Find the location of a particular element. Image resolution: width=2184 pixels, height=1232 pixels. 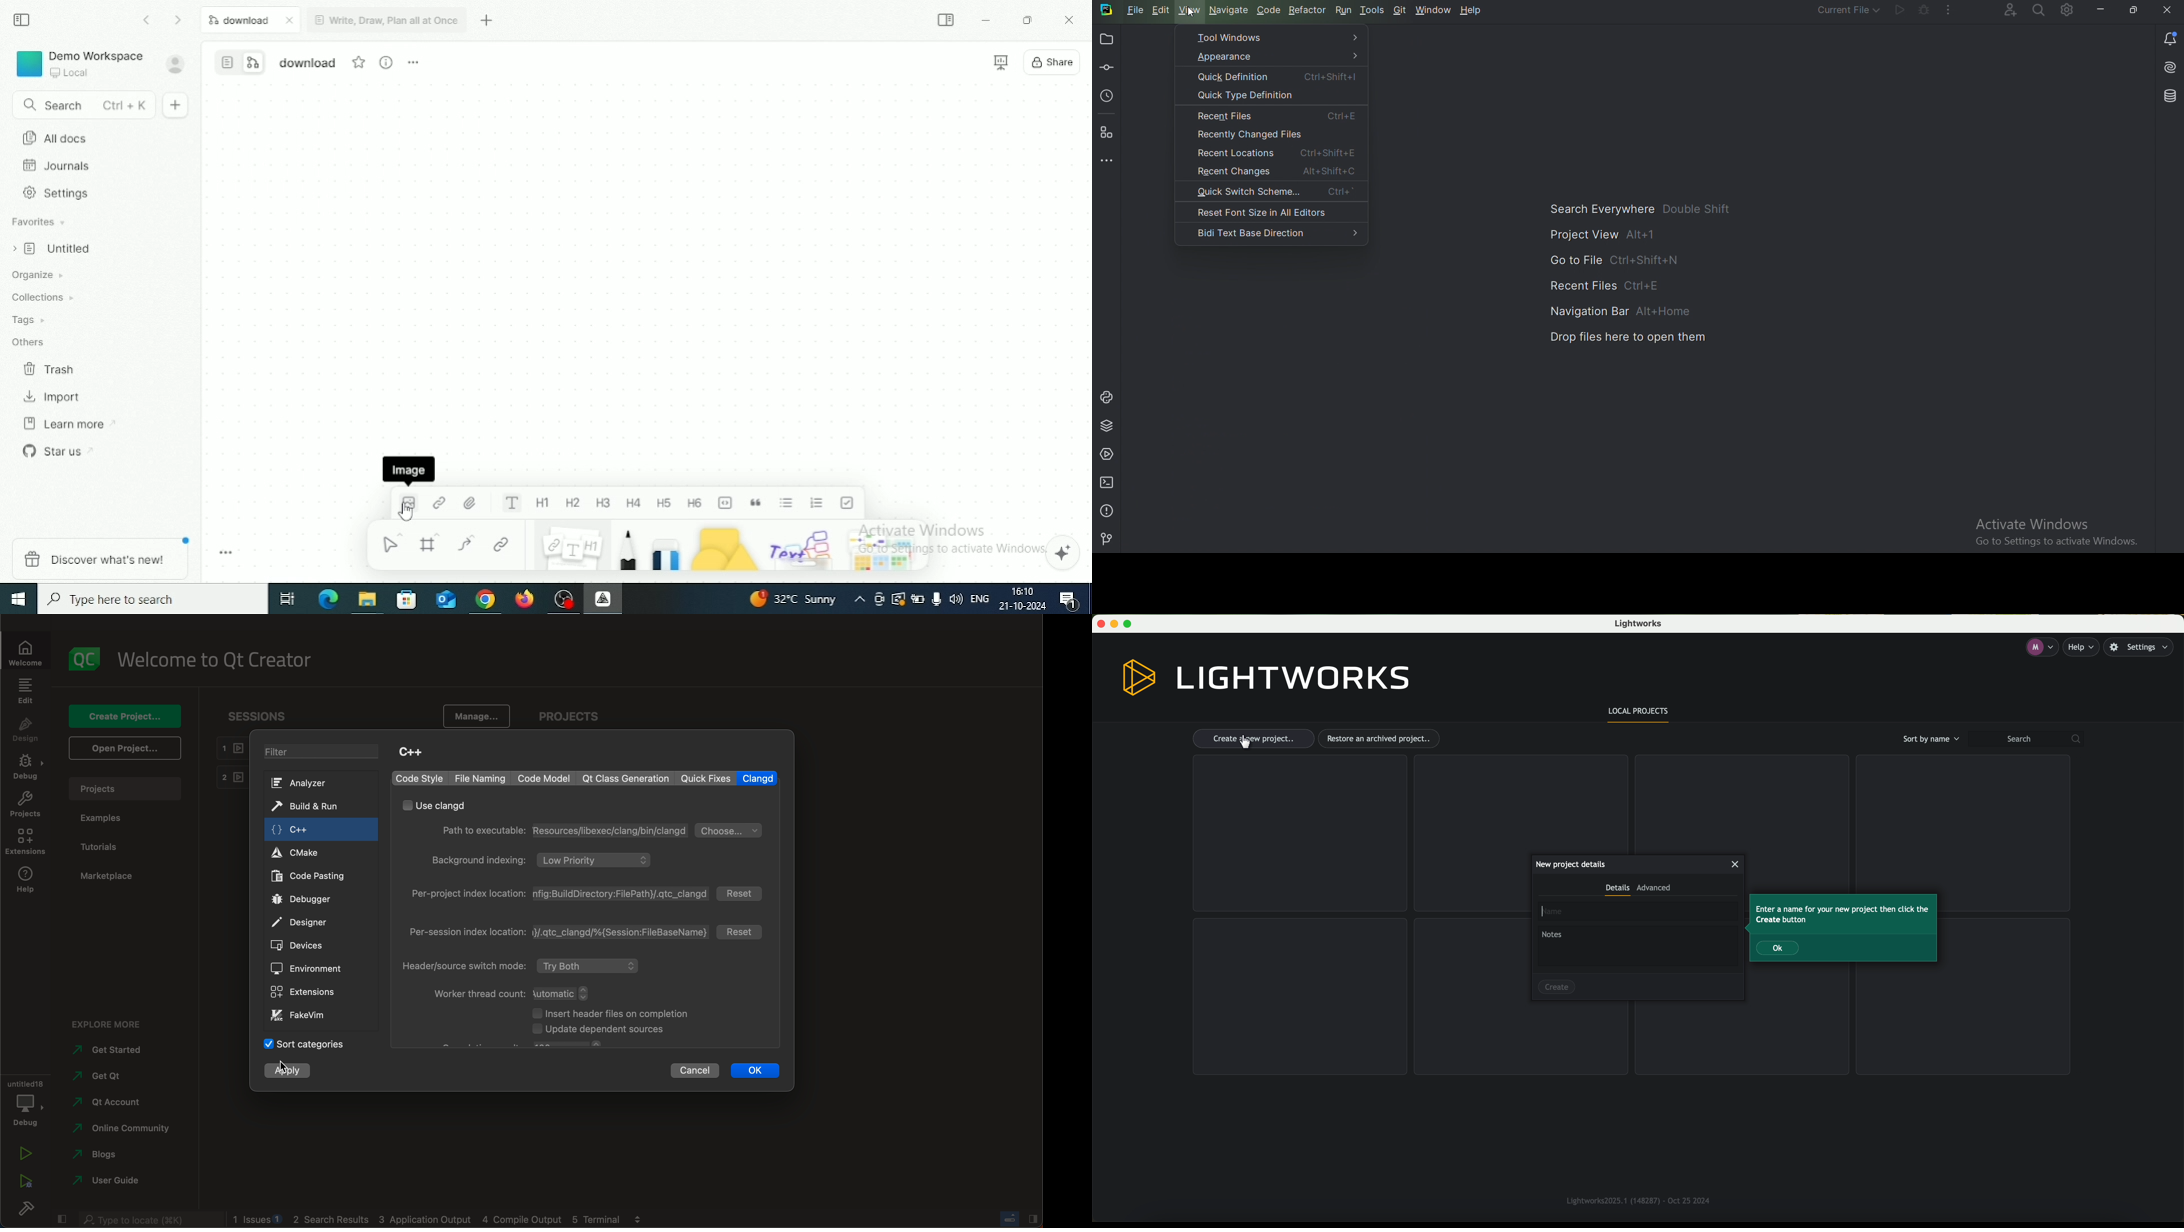

Local history is located at coordinates (1108, 96).